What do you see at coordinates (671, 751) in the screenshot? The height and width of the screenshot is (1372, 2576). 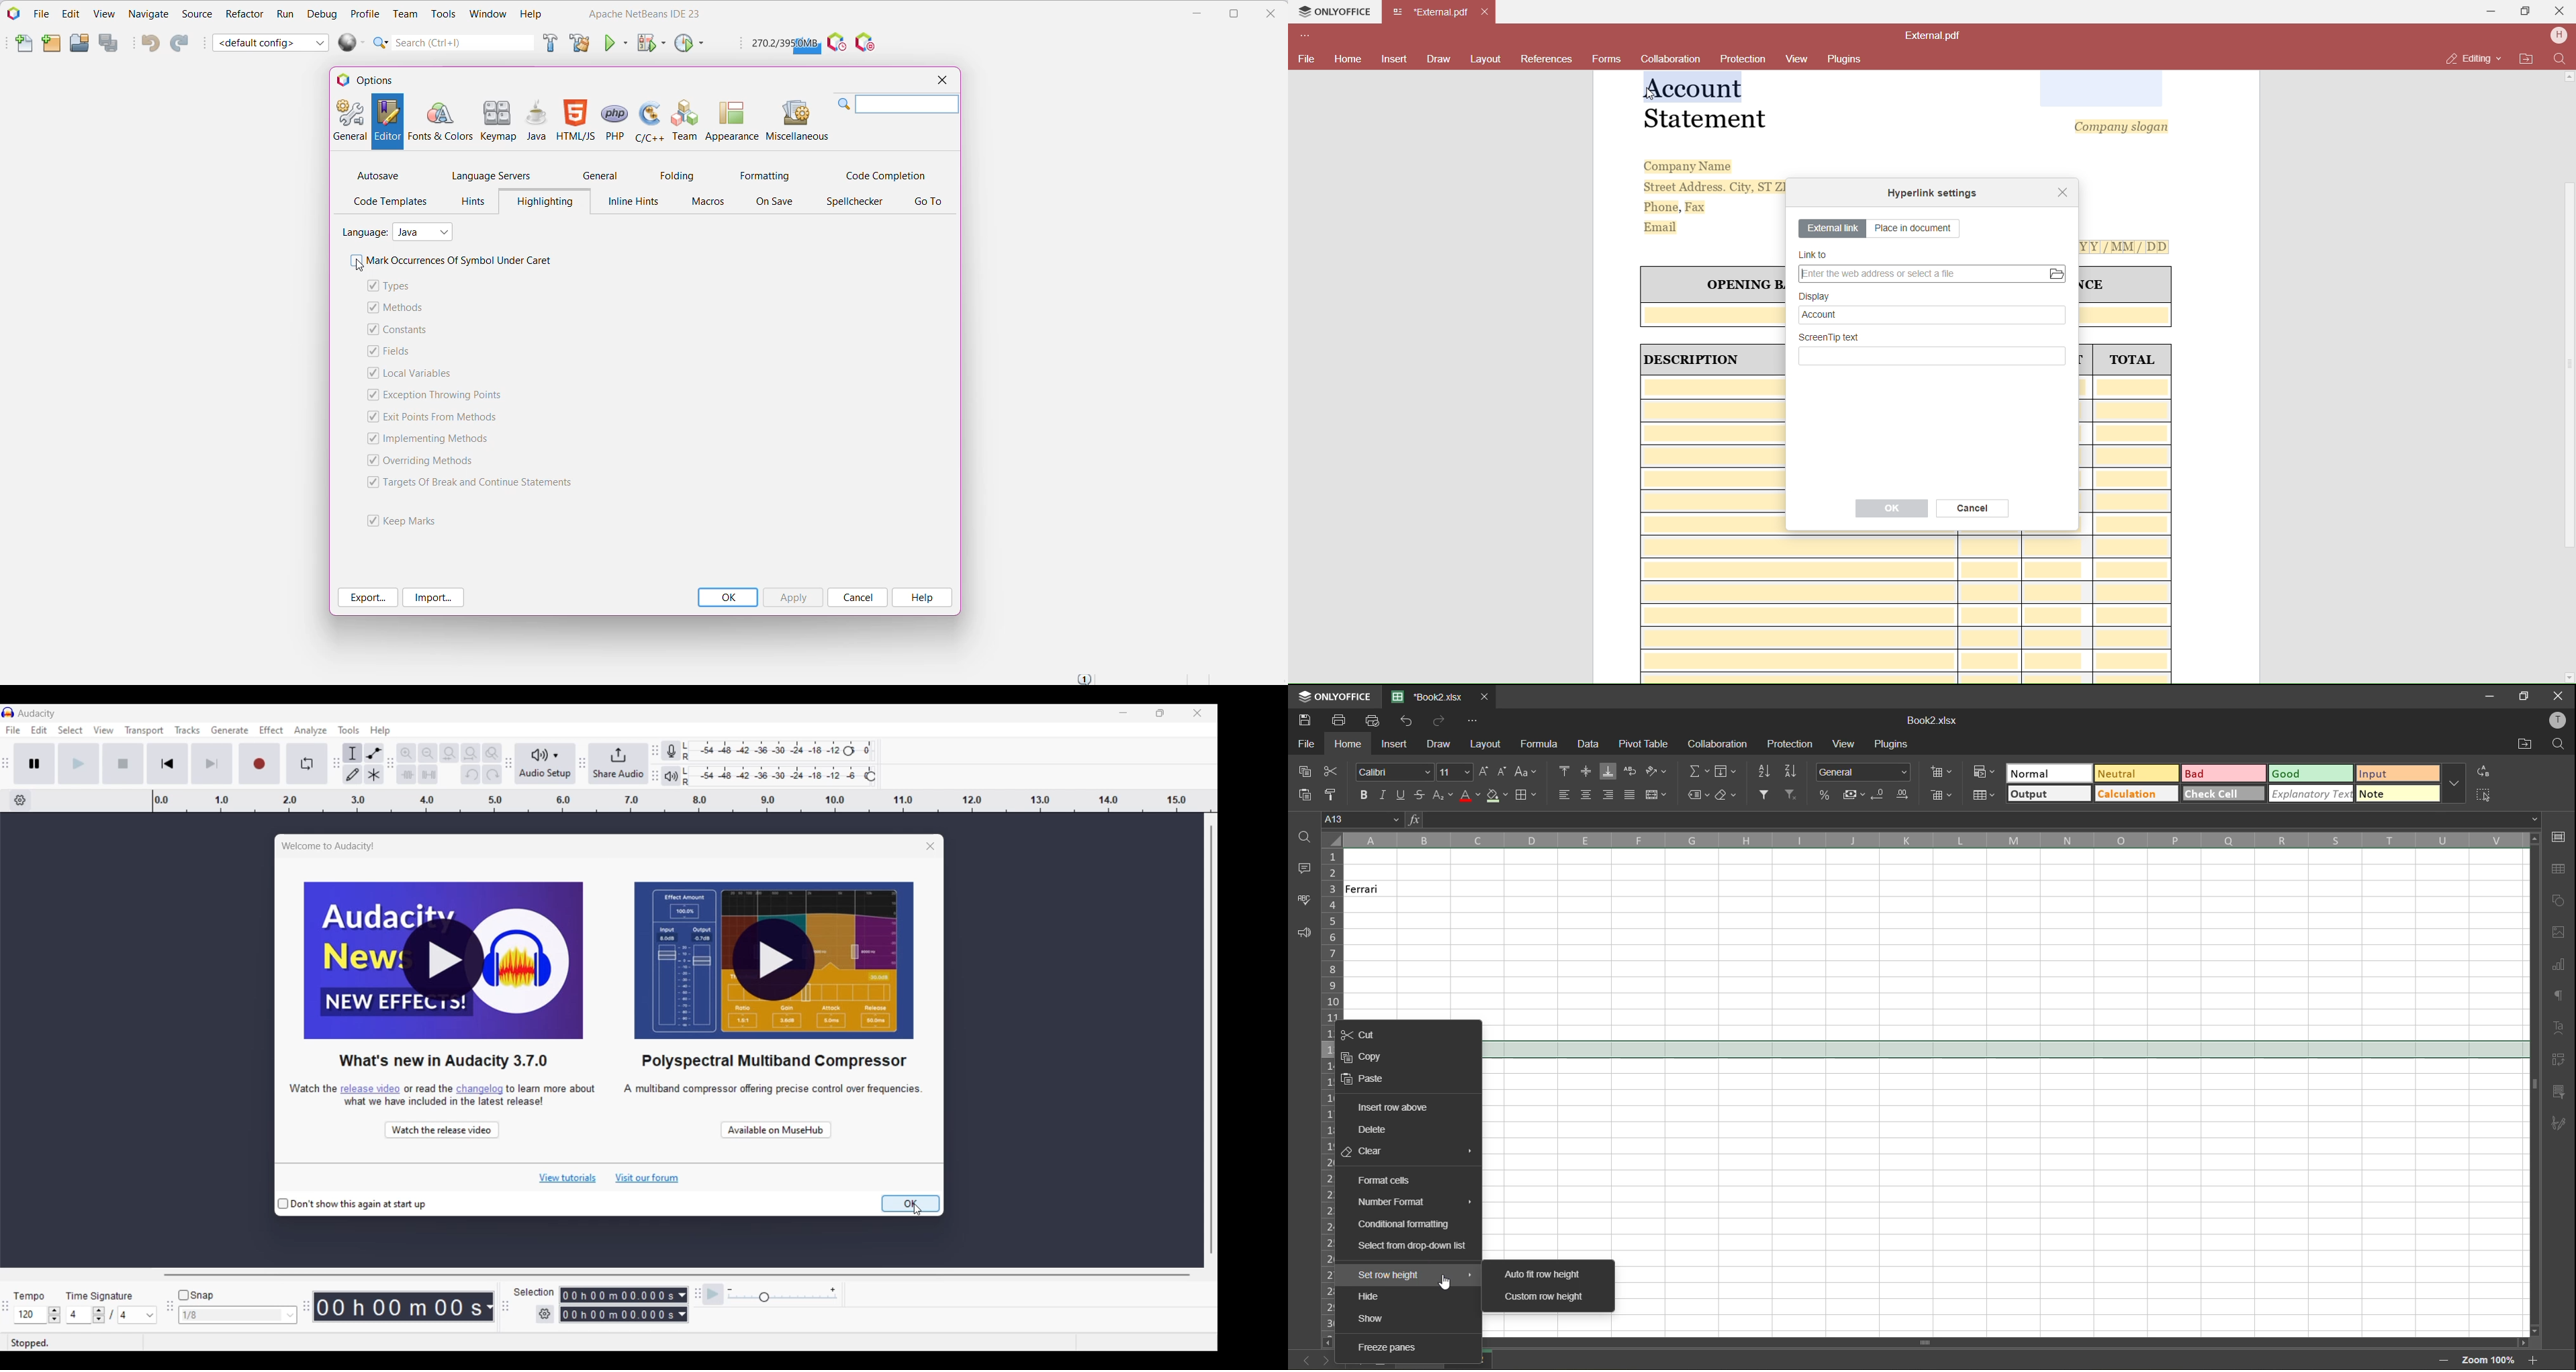 I see `Record meter` at bounding box center [671, 751].